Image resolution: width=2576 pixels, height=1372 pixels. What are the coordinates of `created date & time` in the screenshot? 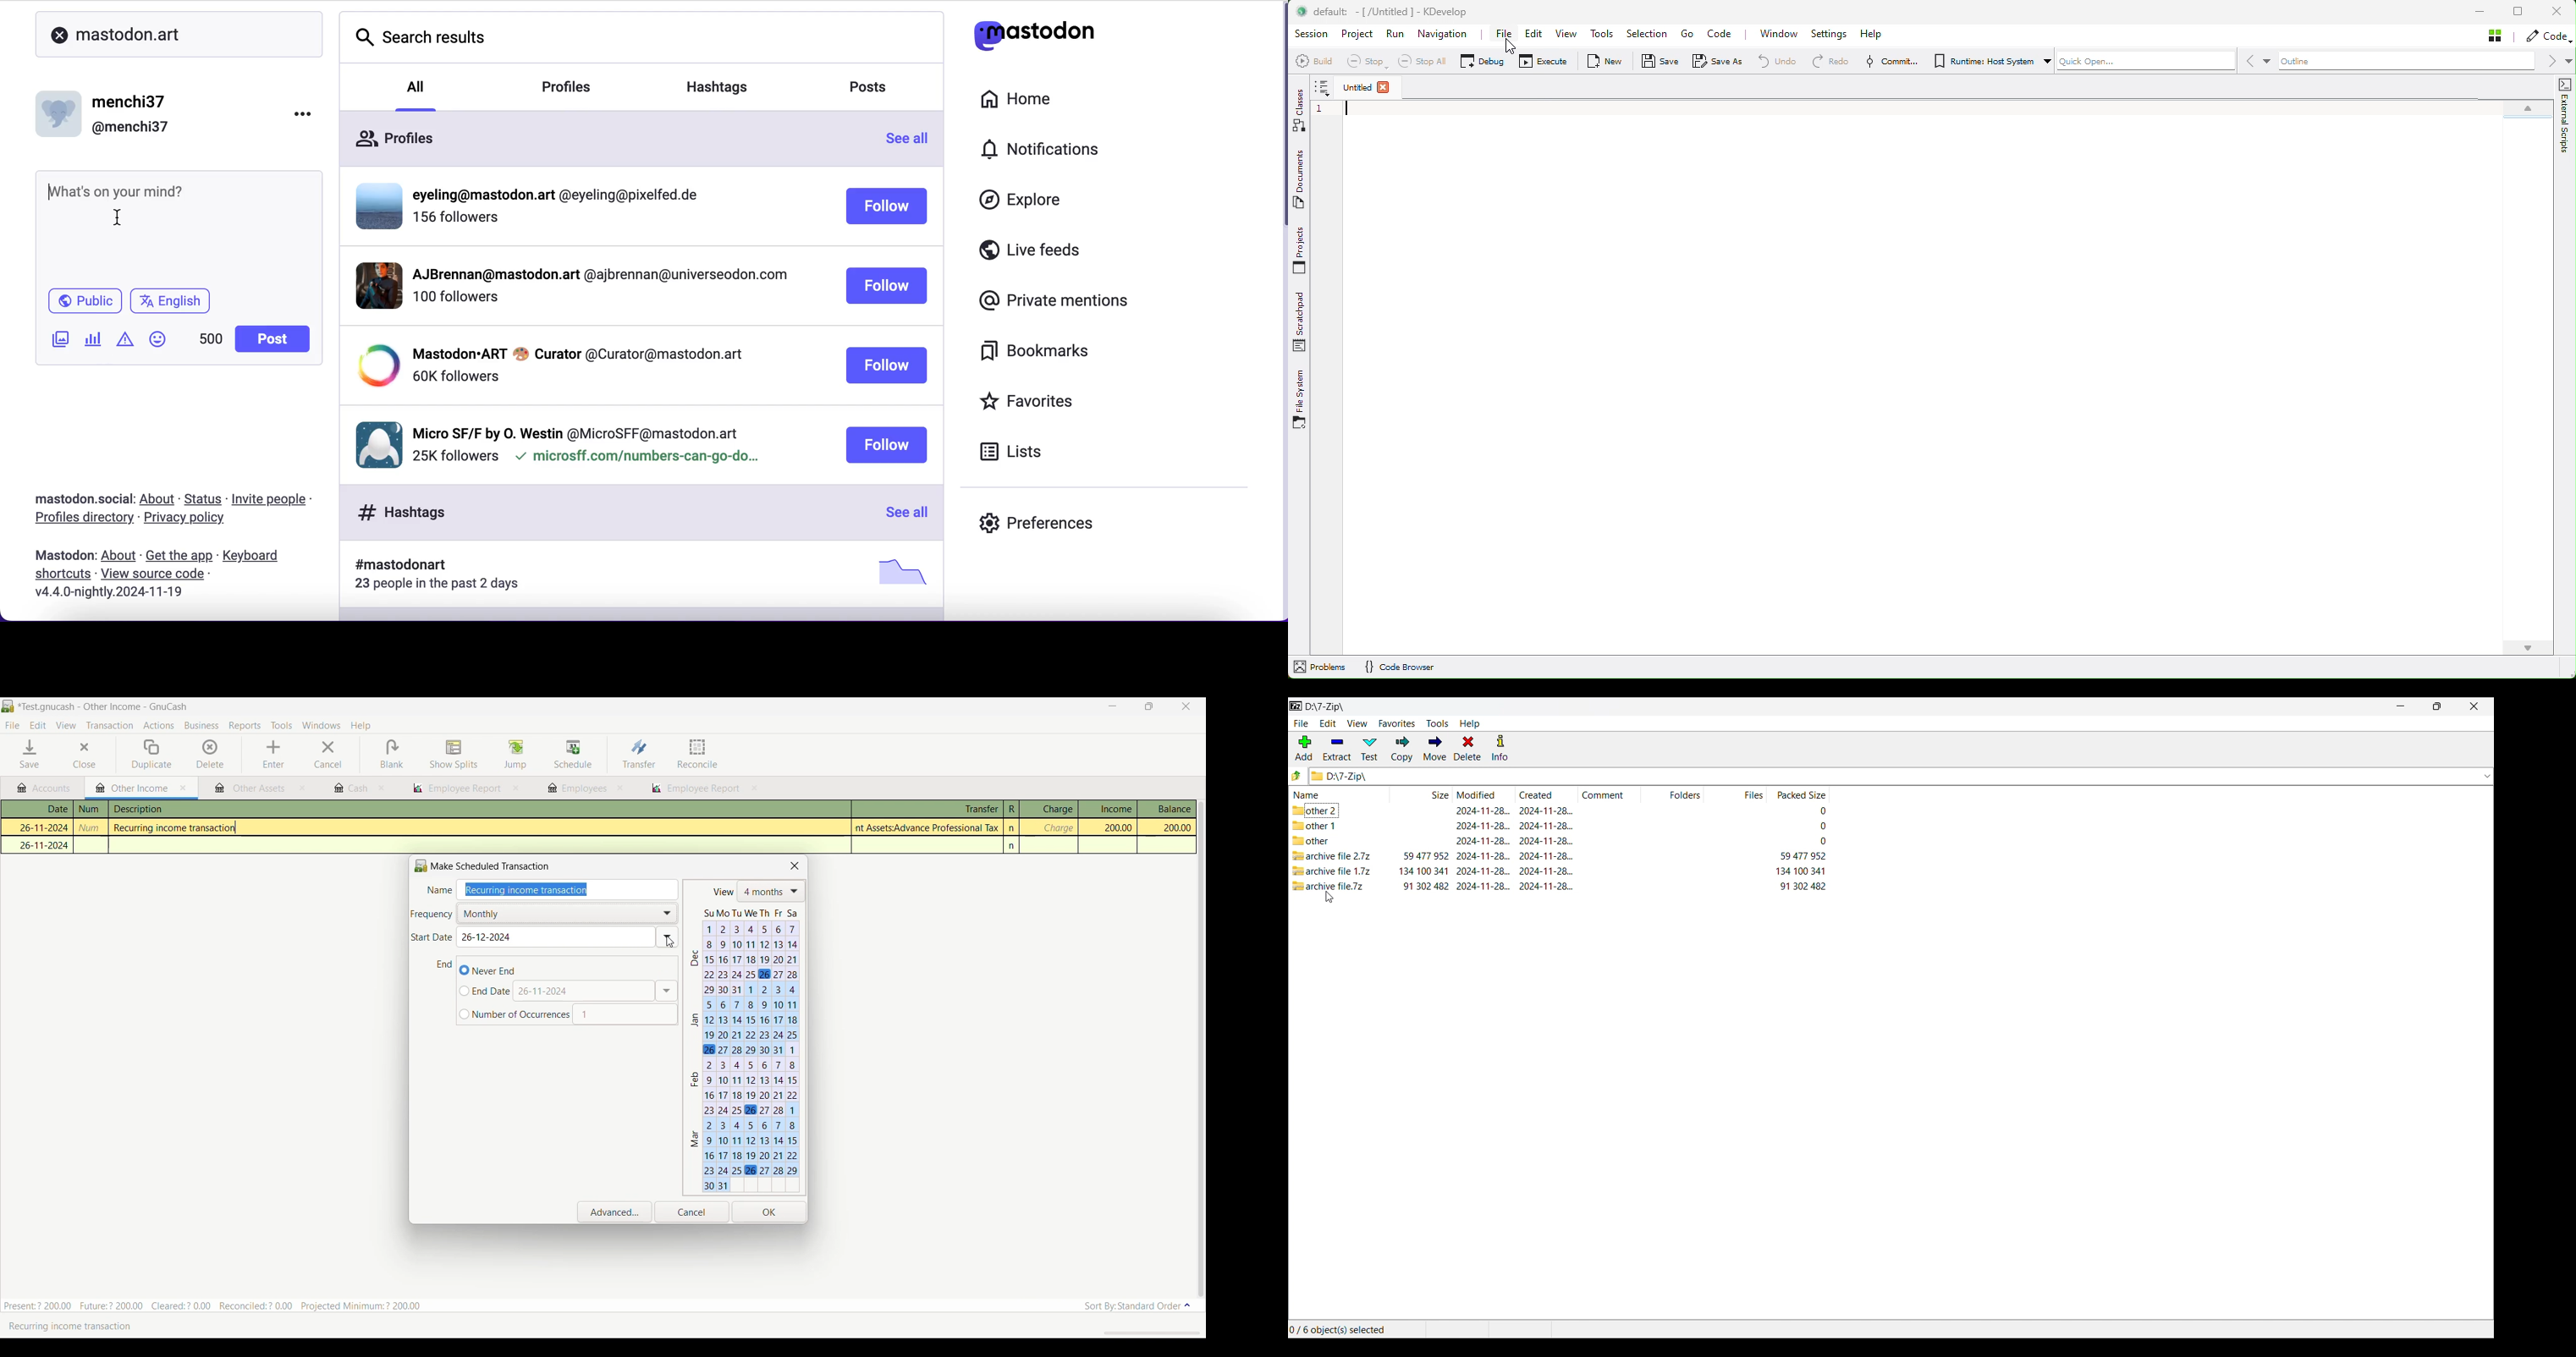 It's located at (1546, 856).